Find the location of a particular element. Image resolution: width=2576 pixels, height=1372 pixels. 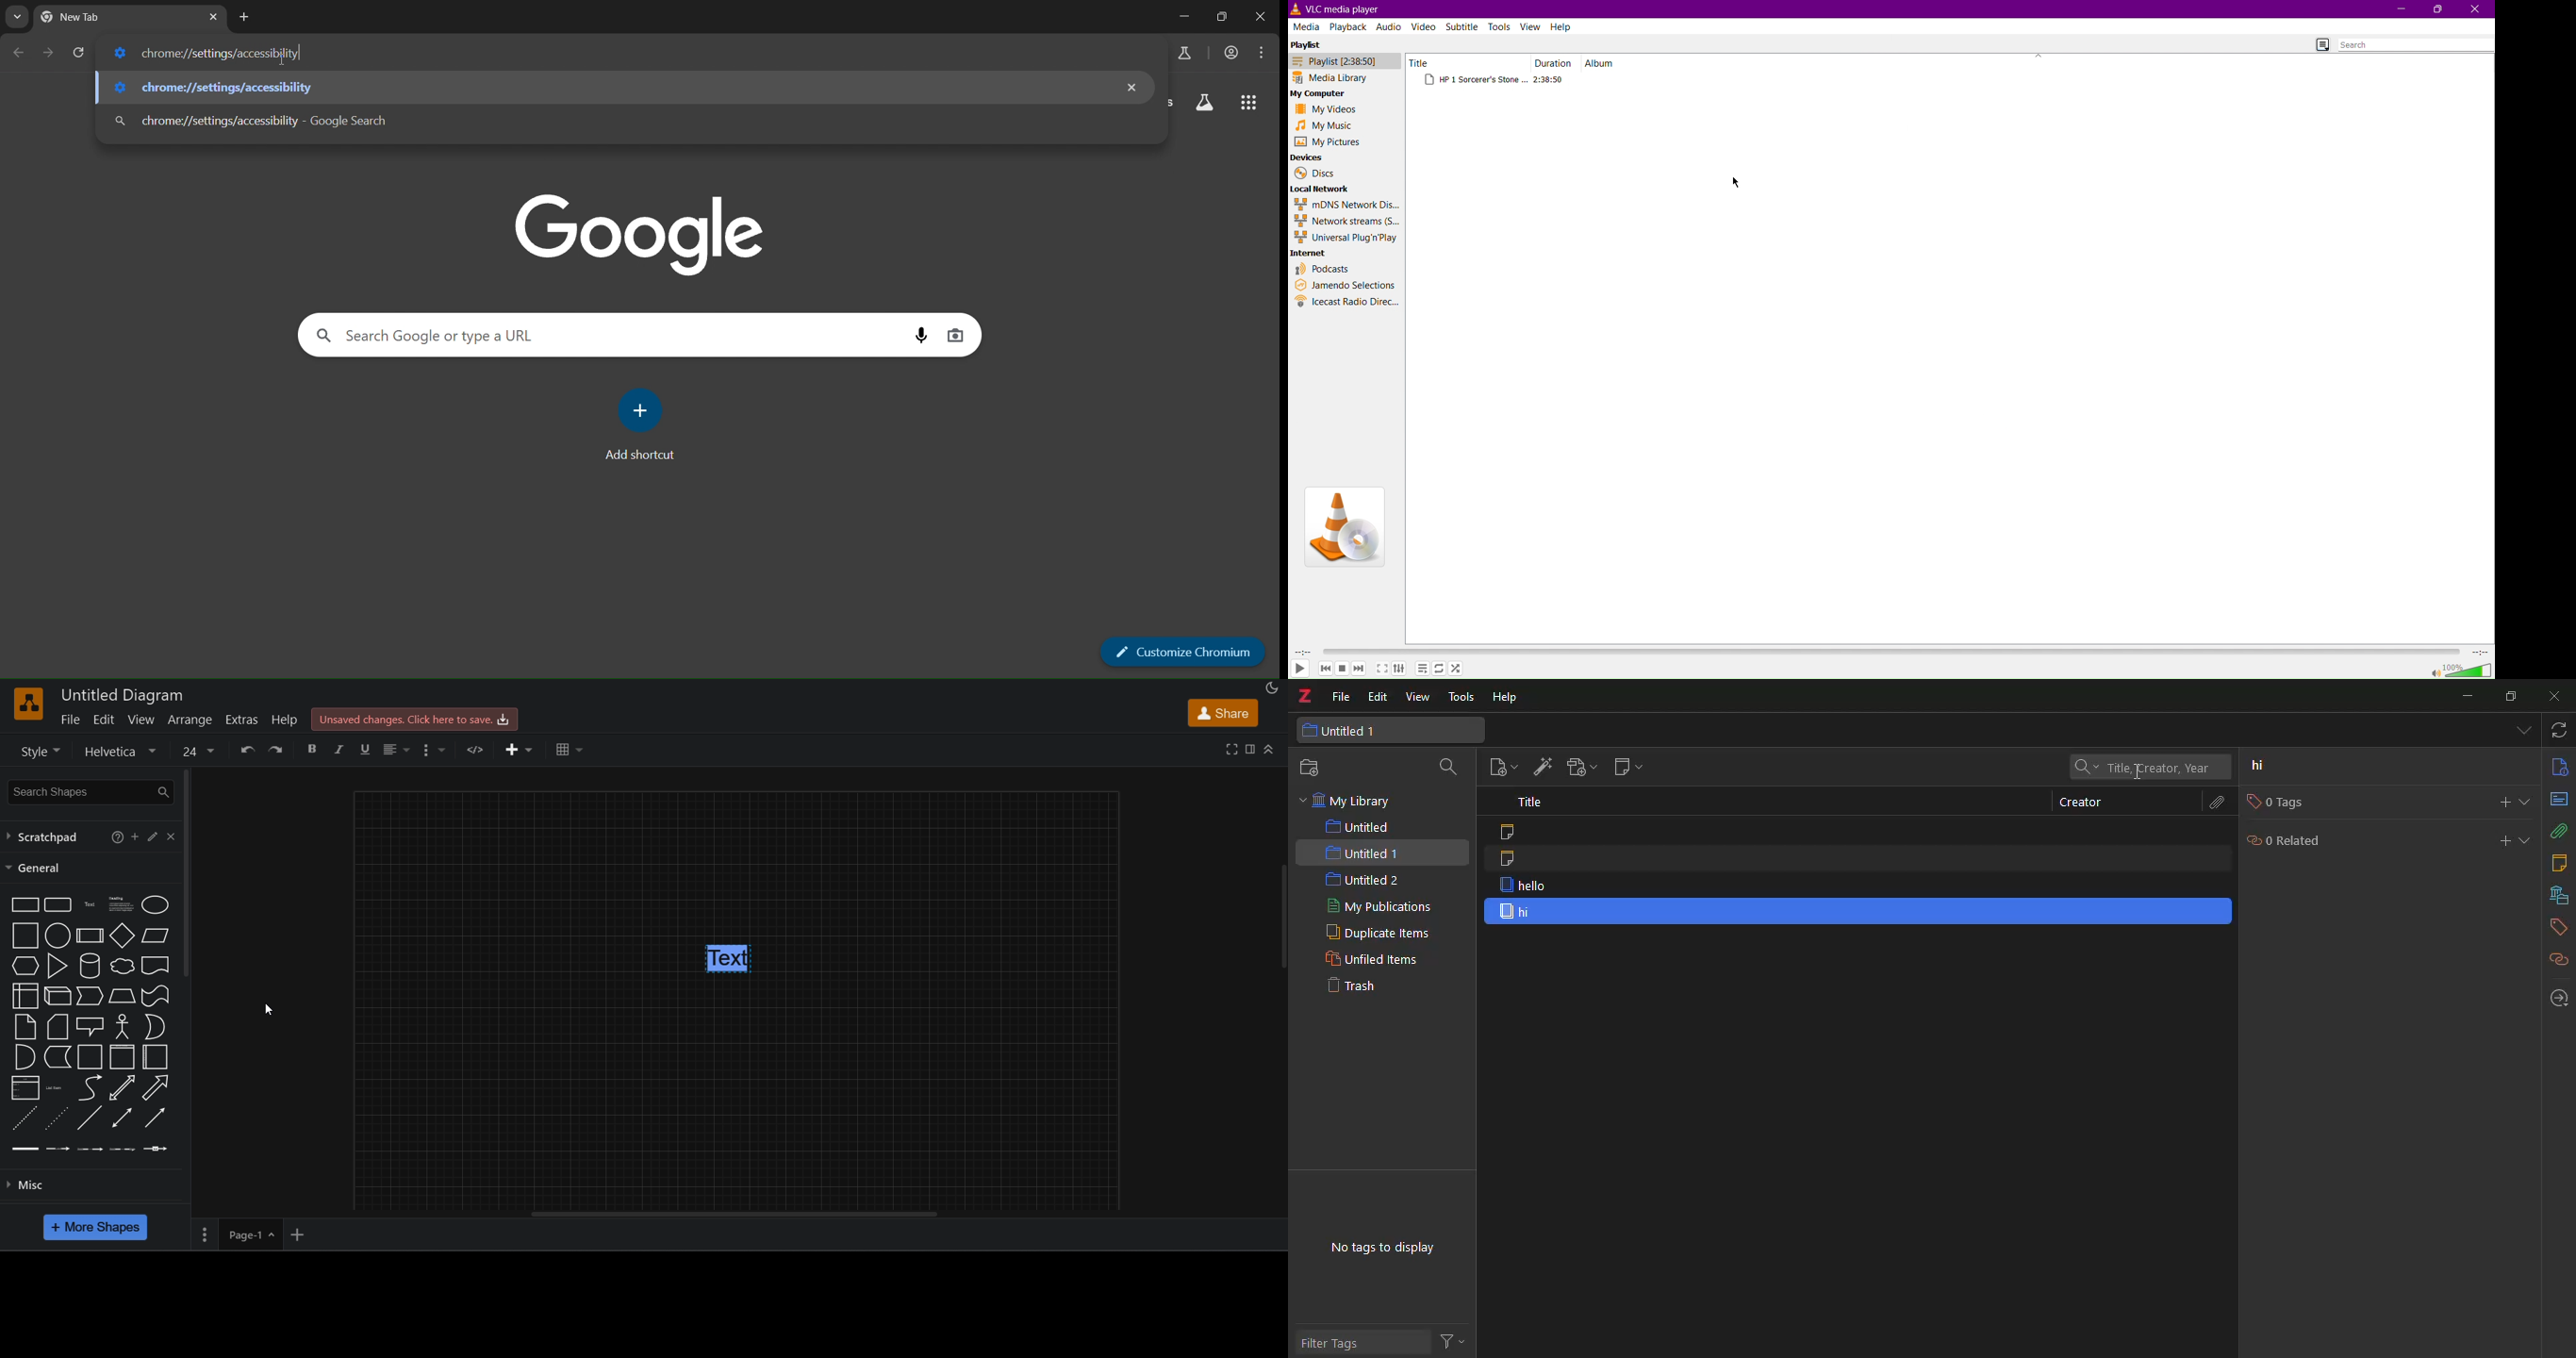

underline is located at coordinates (367, 751).